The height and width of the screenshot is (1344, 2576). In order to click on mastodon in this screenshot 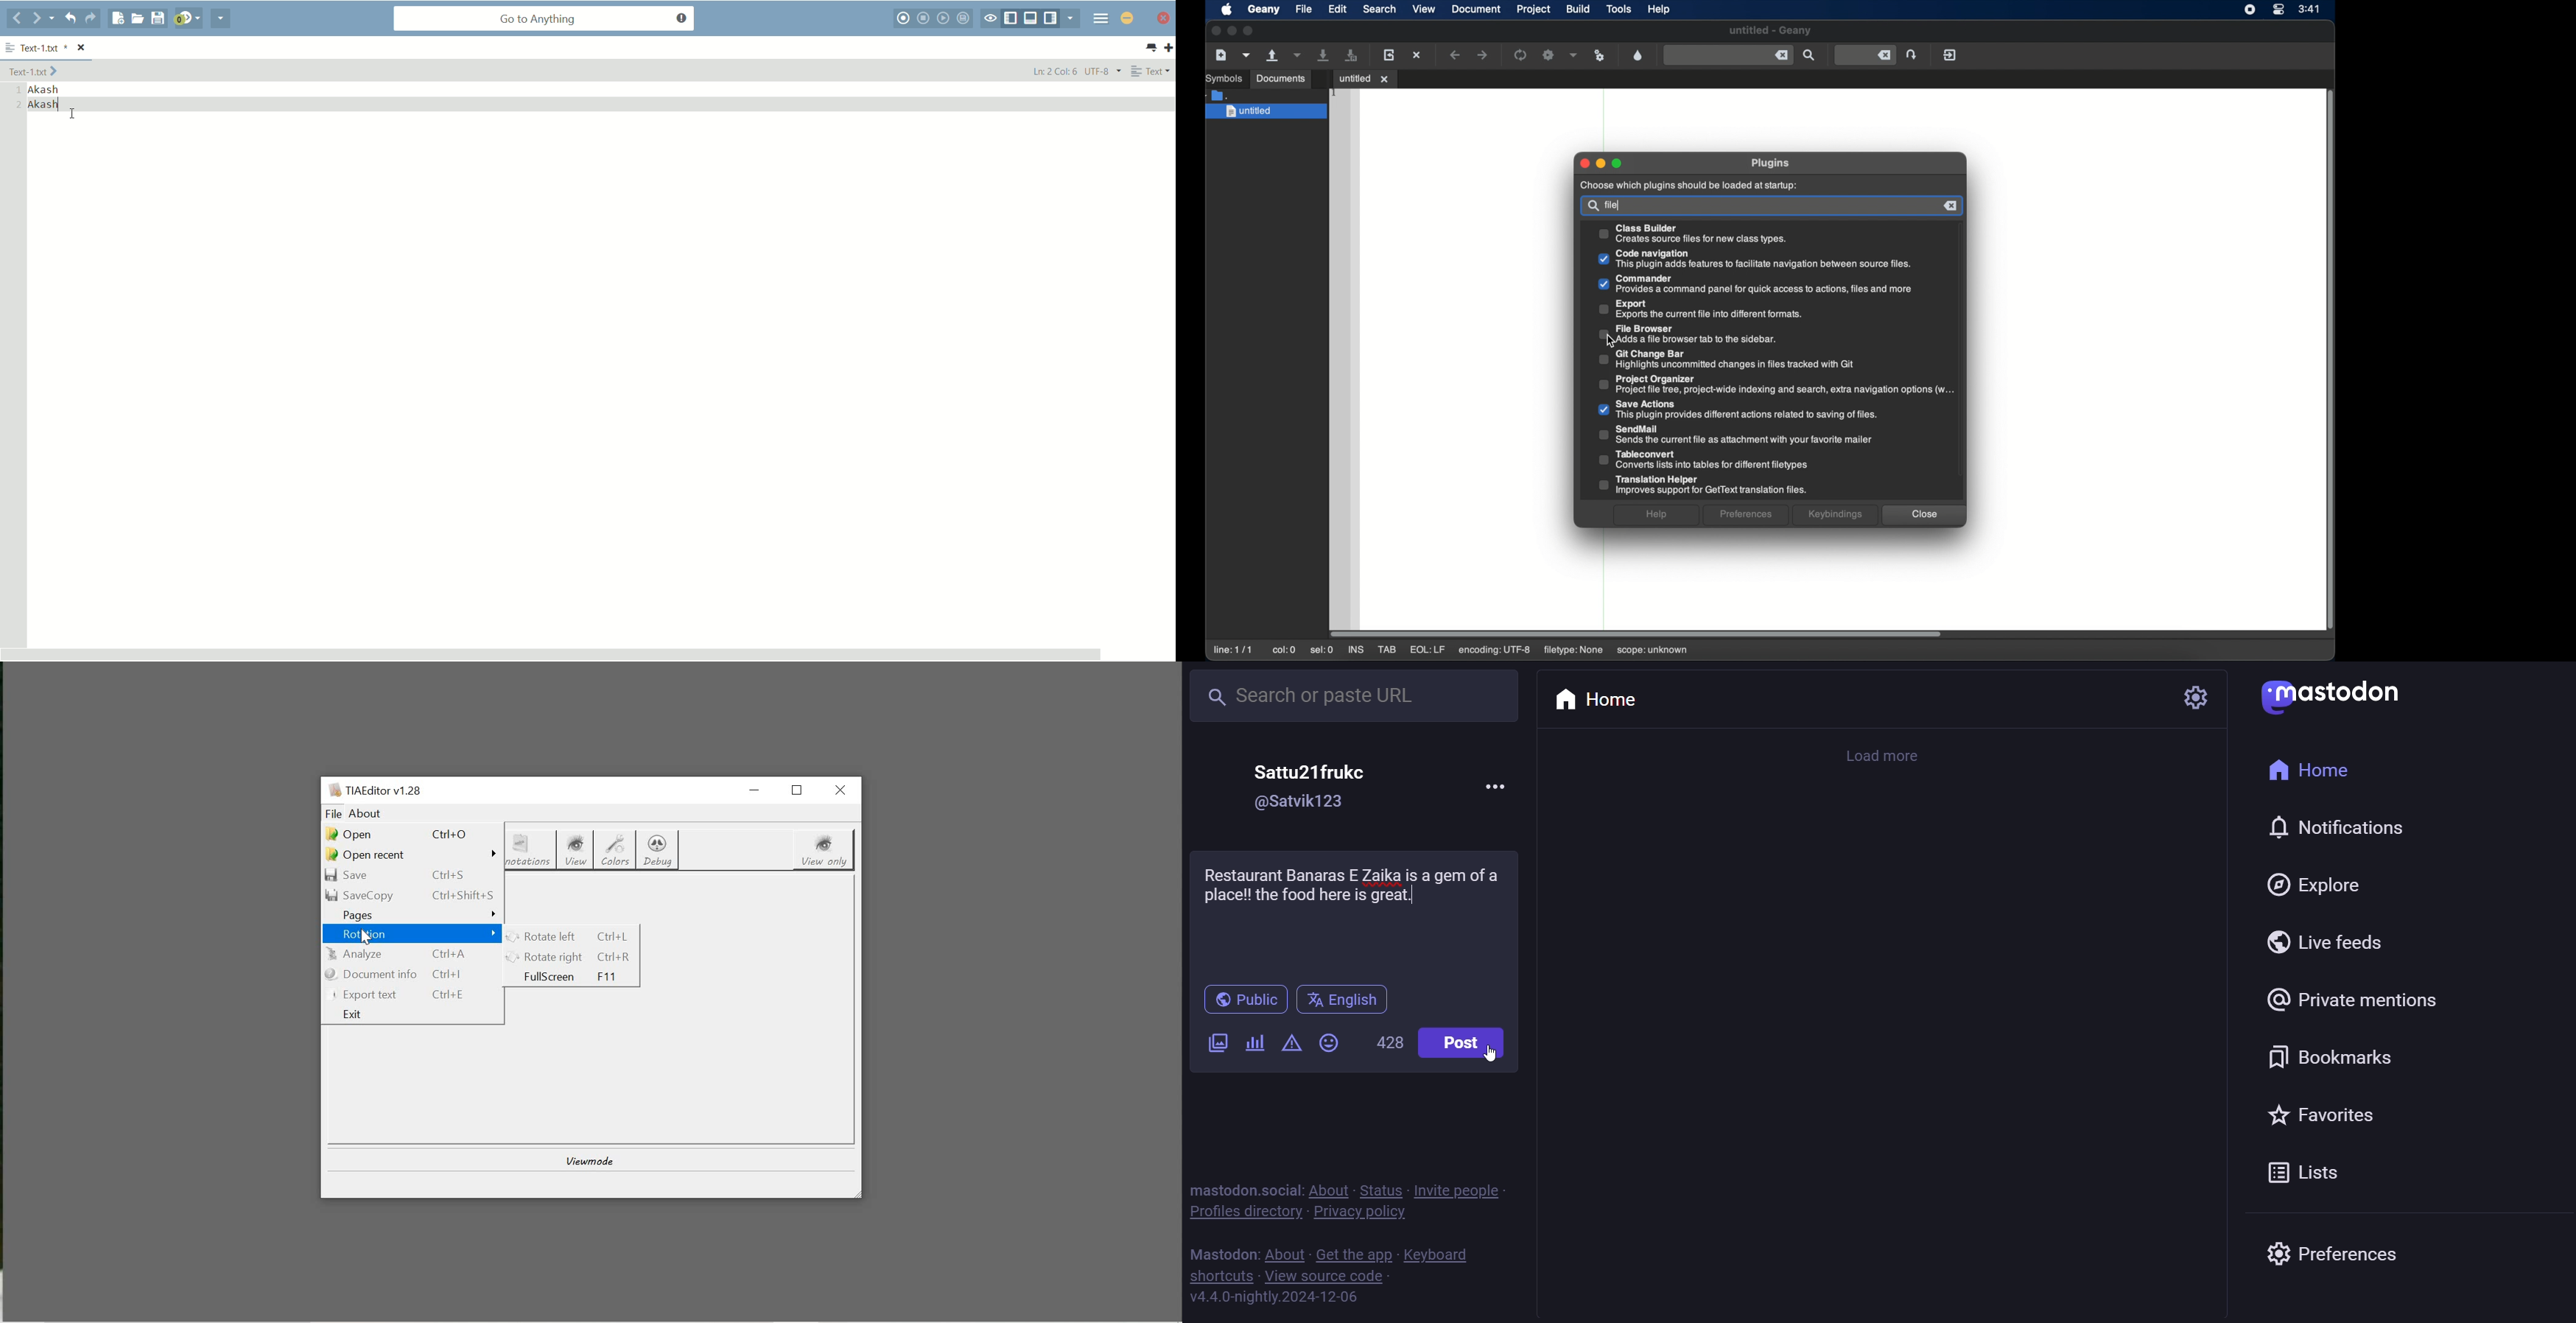, I will do `click(2333, 695)`.